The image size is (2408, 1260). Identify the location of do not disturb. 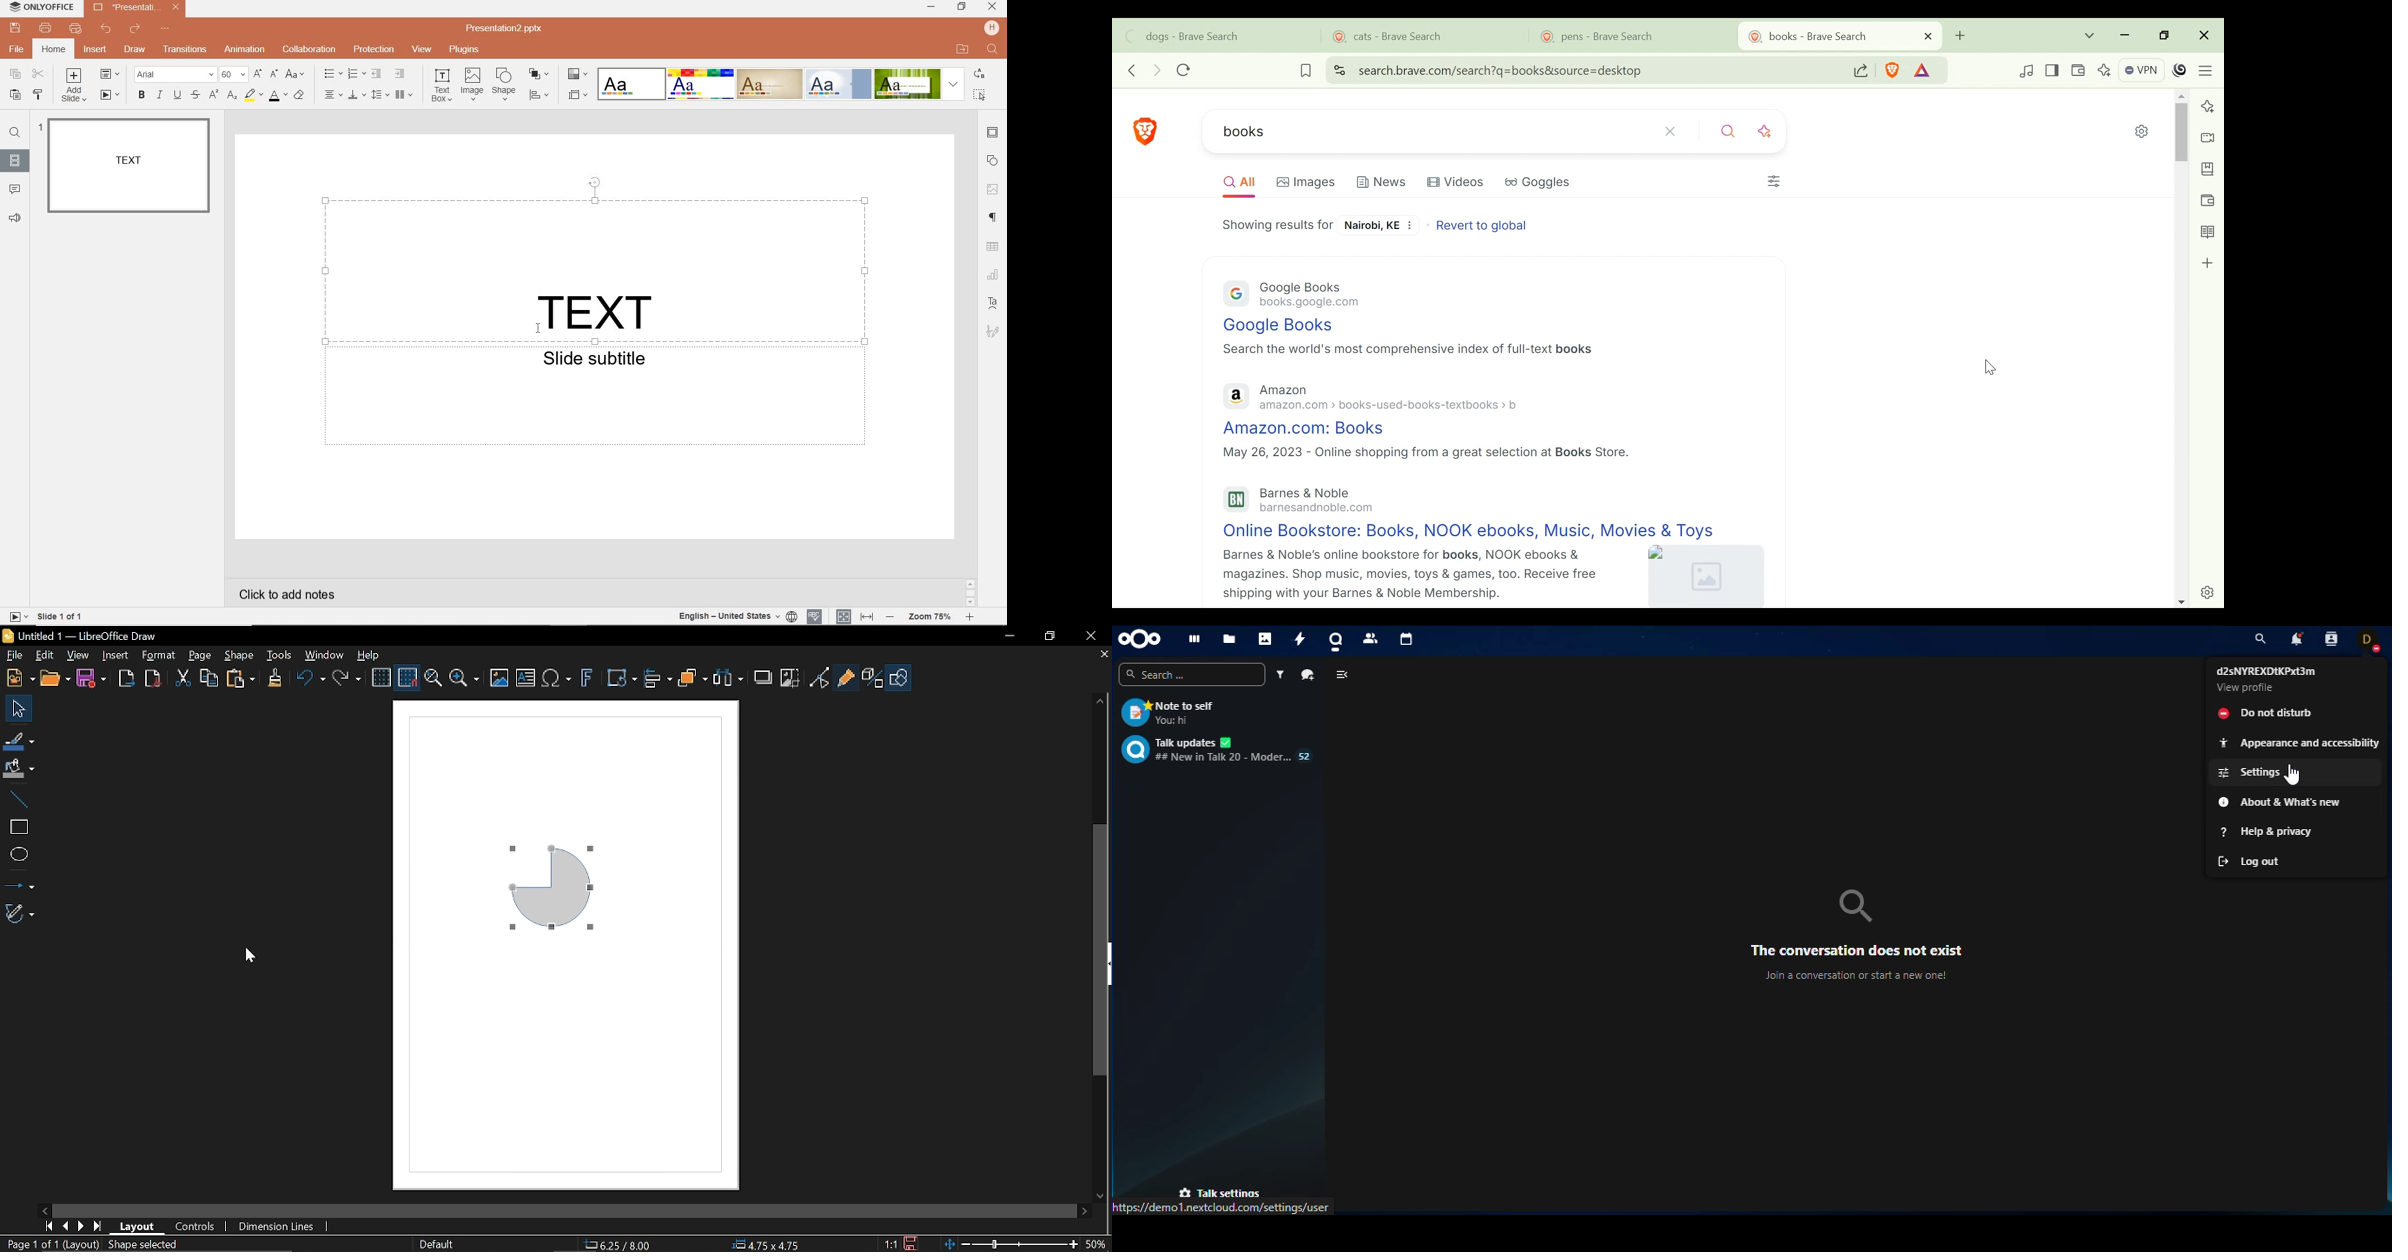
(2296, 713).